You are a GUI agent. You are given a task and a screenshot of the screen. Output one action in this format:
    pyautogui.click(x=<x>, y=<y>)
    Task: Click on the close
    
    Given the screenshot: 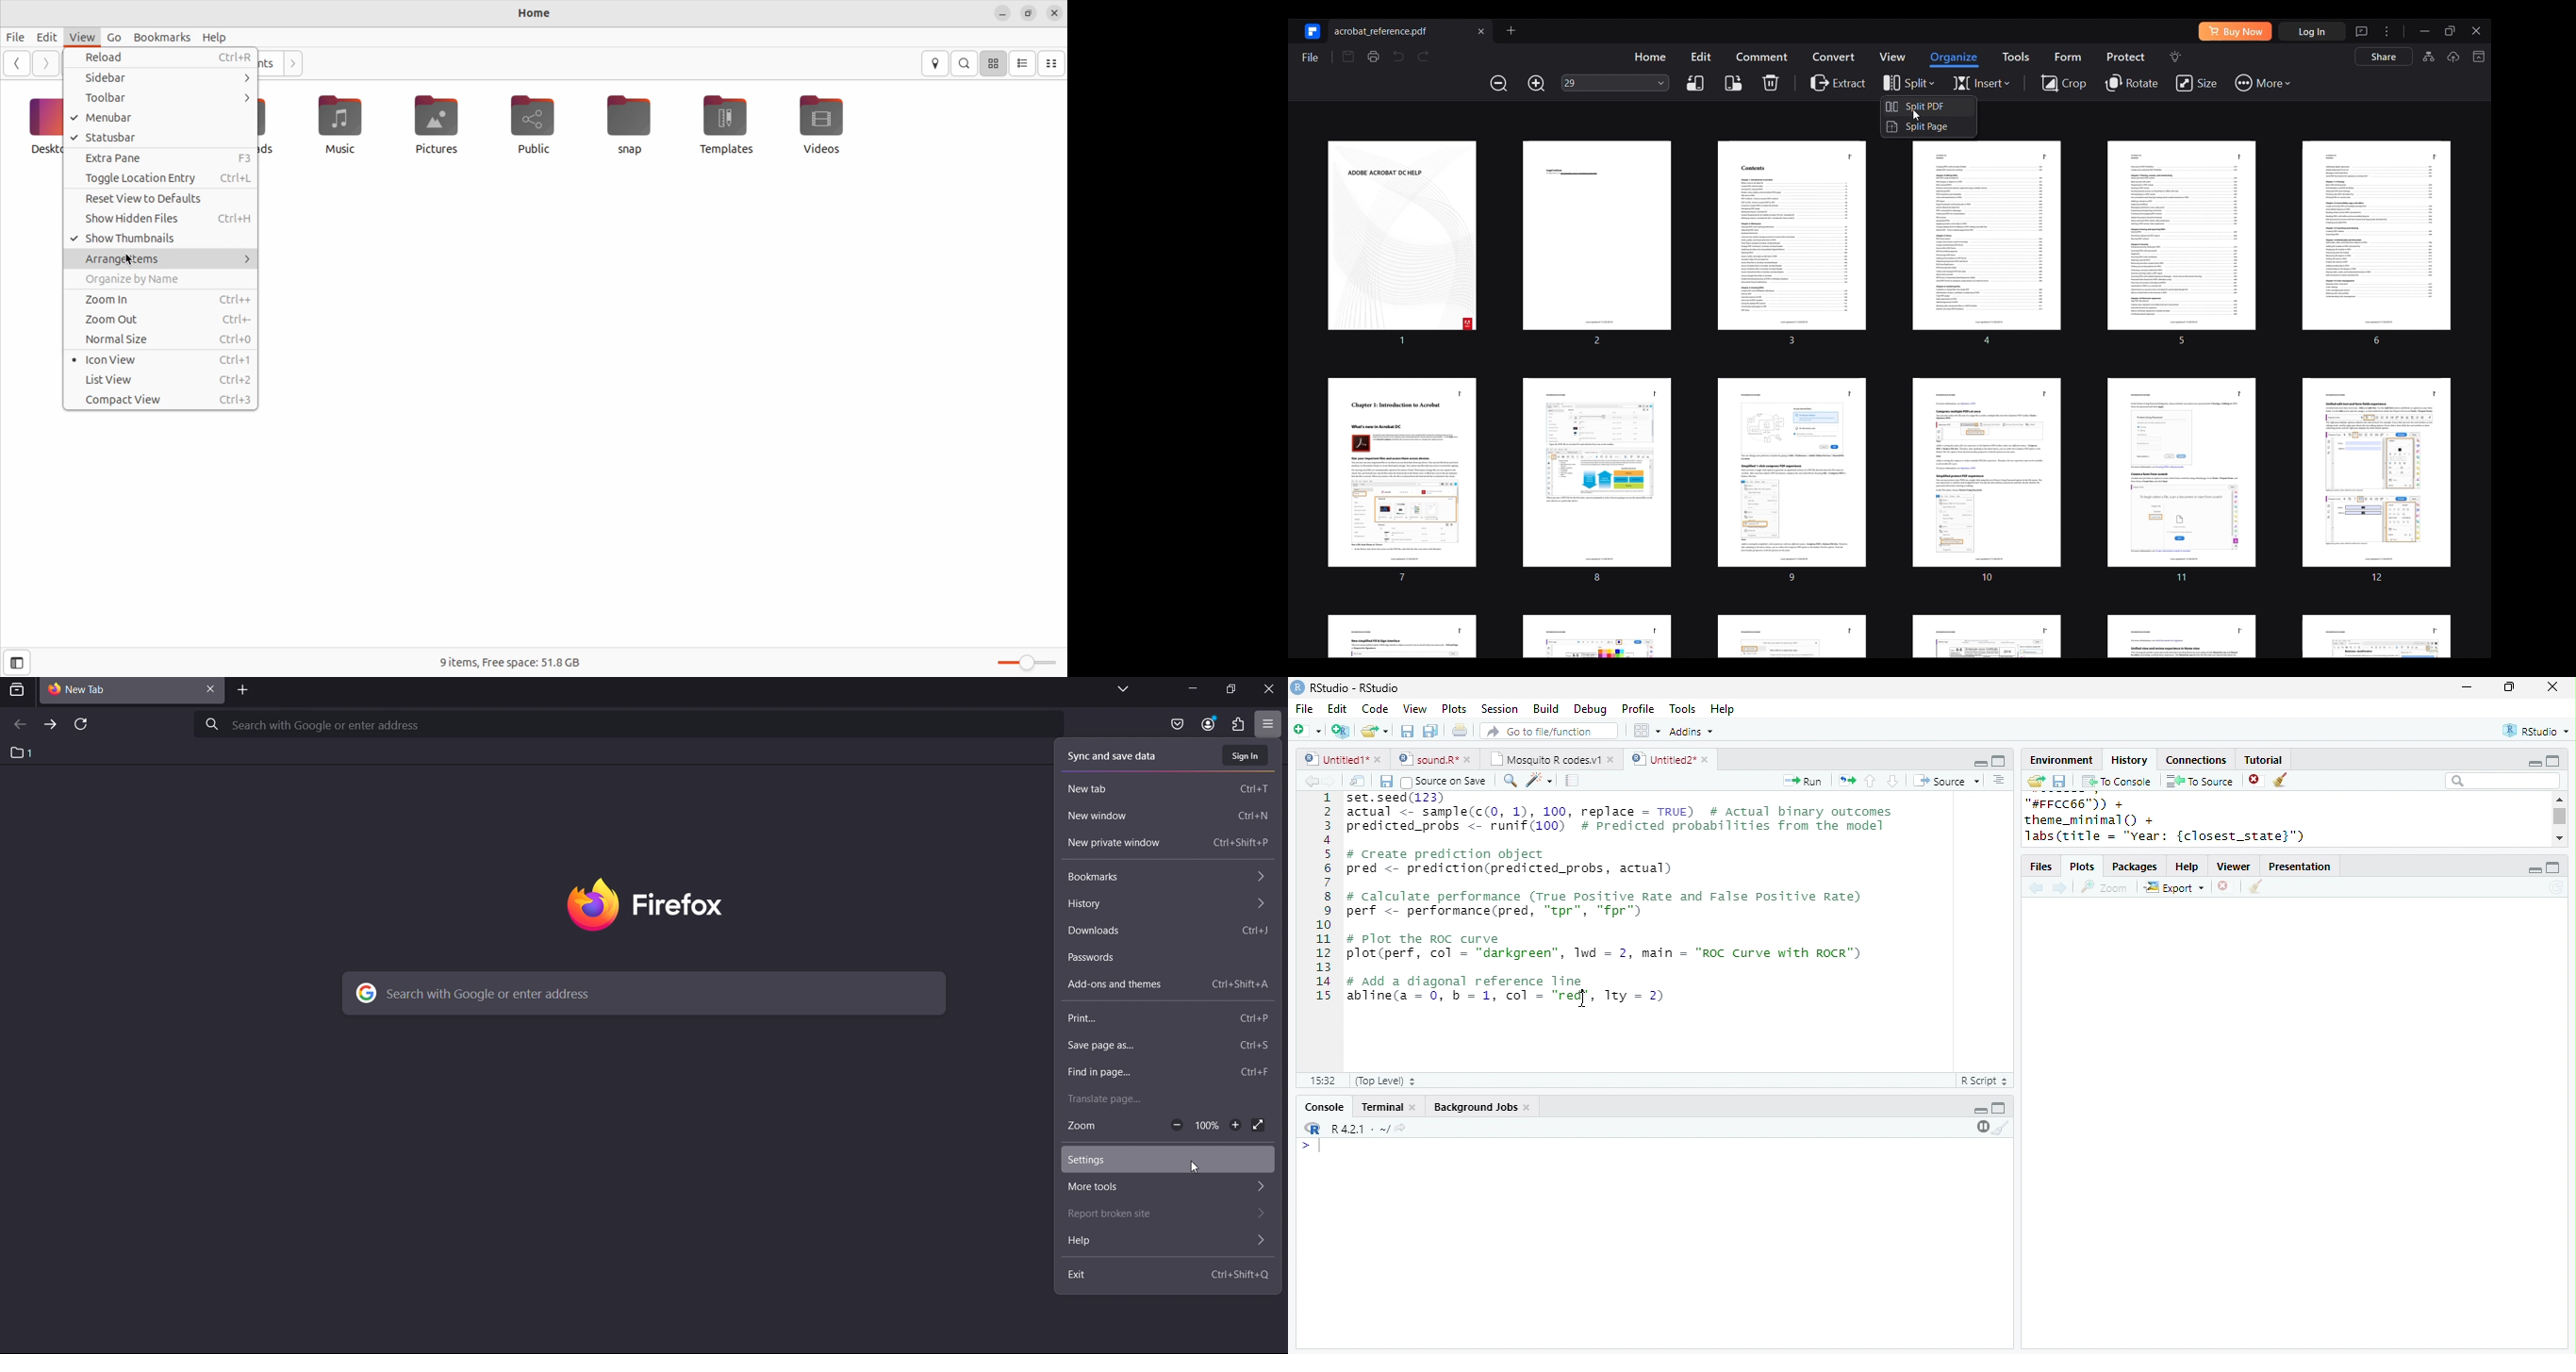 What is the action you would take?
    pyautogui.click(x=1414, y=1108)
    